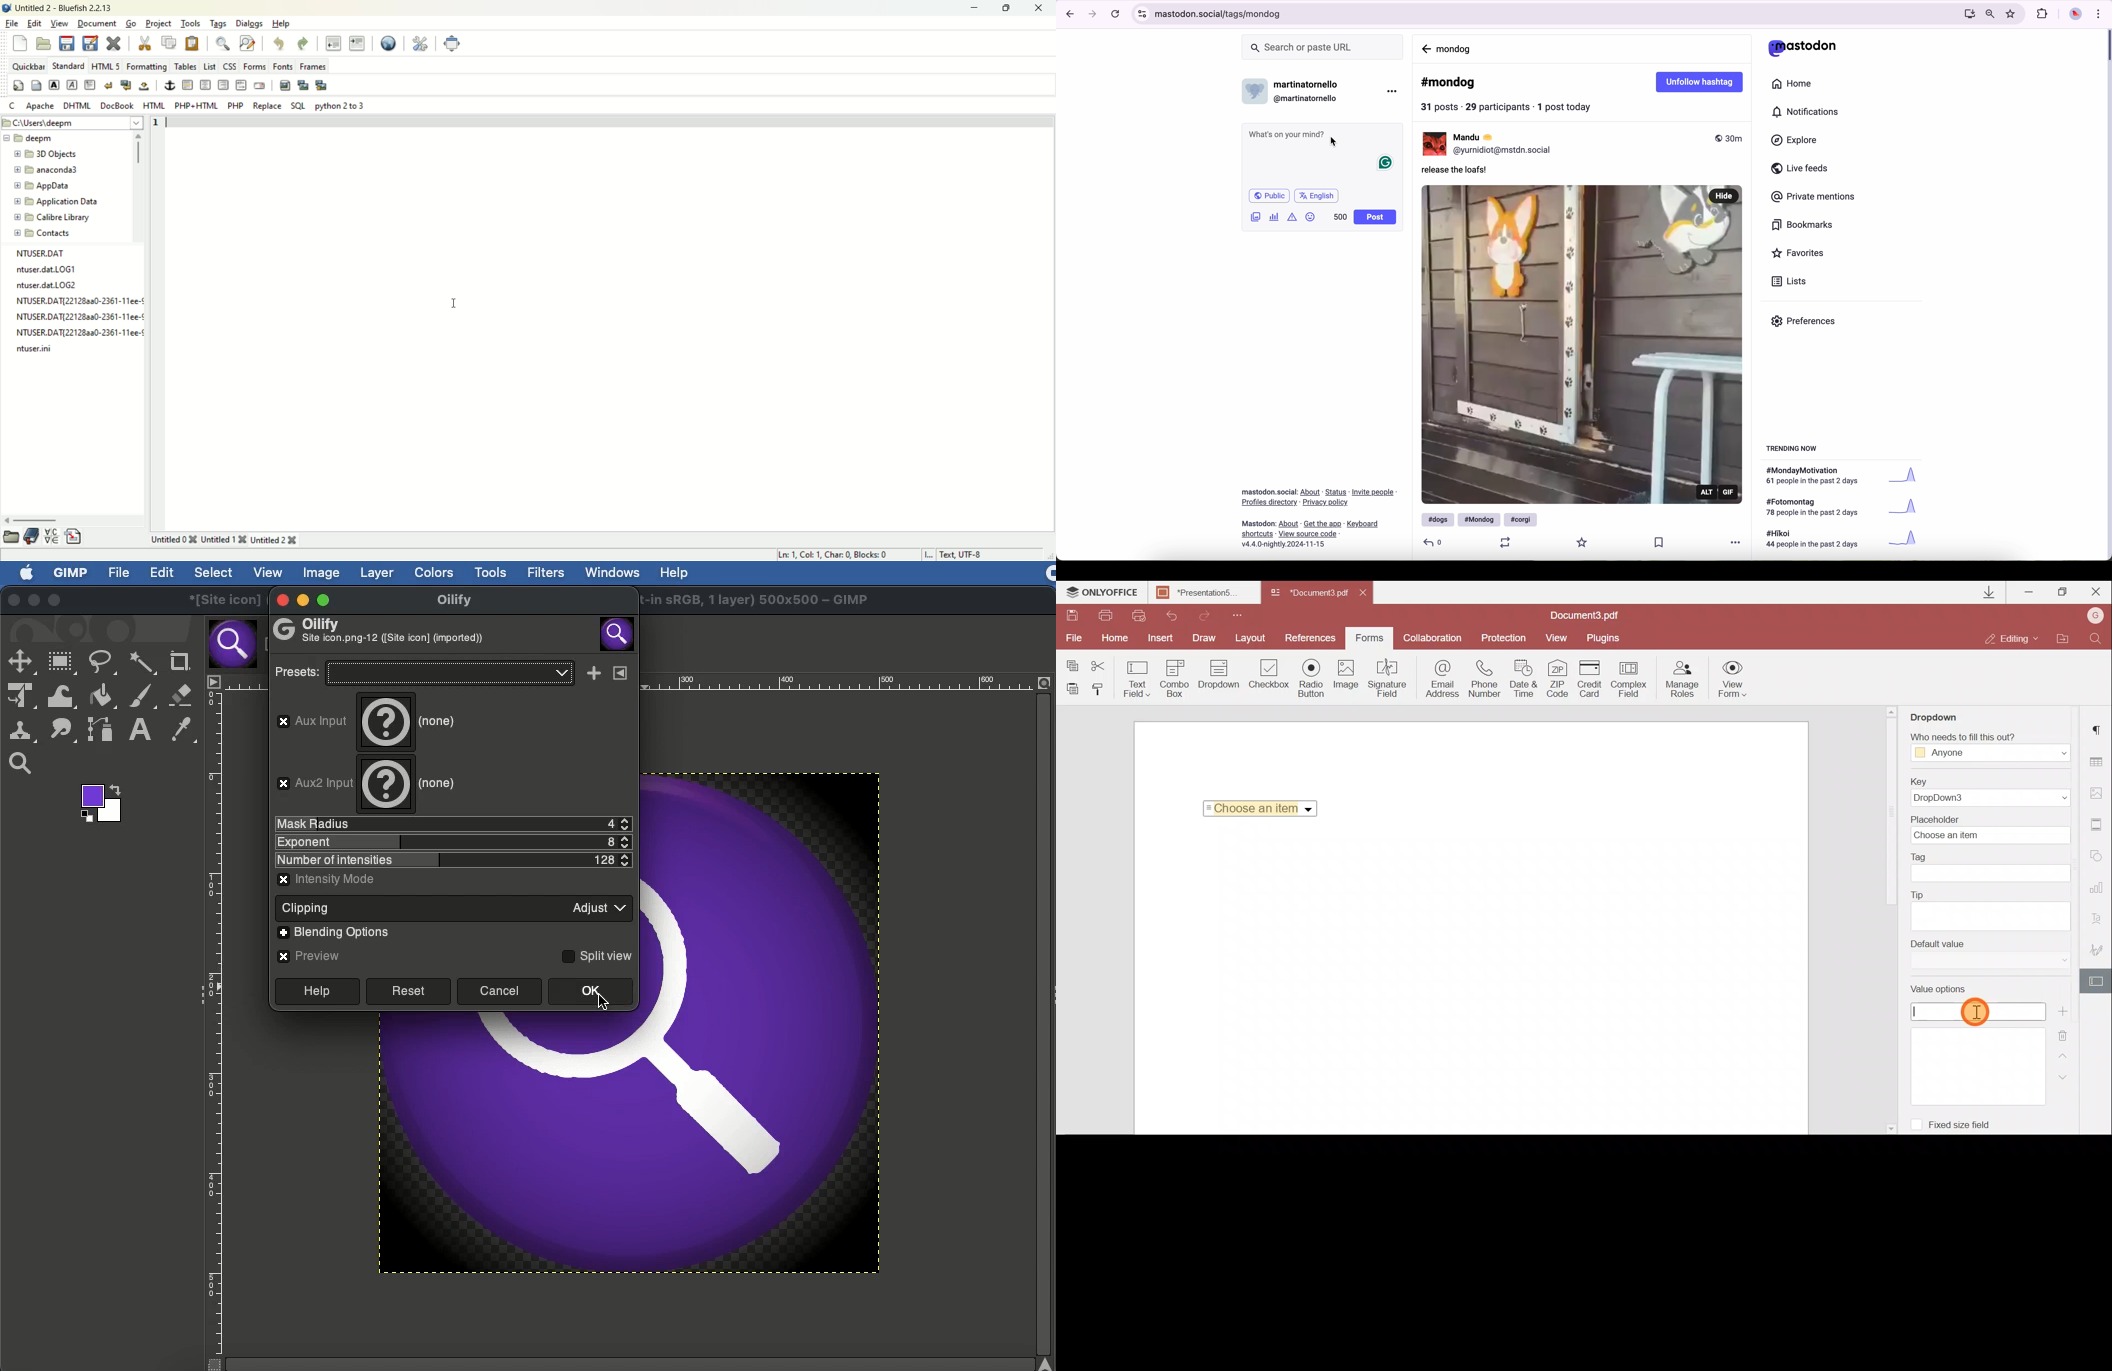  Describe the element at coordinates (13, 599) in the screenshot. I see `Close` at that location.